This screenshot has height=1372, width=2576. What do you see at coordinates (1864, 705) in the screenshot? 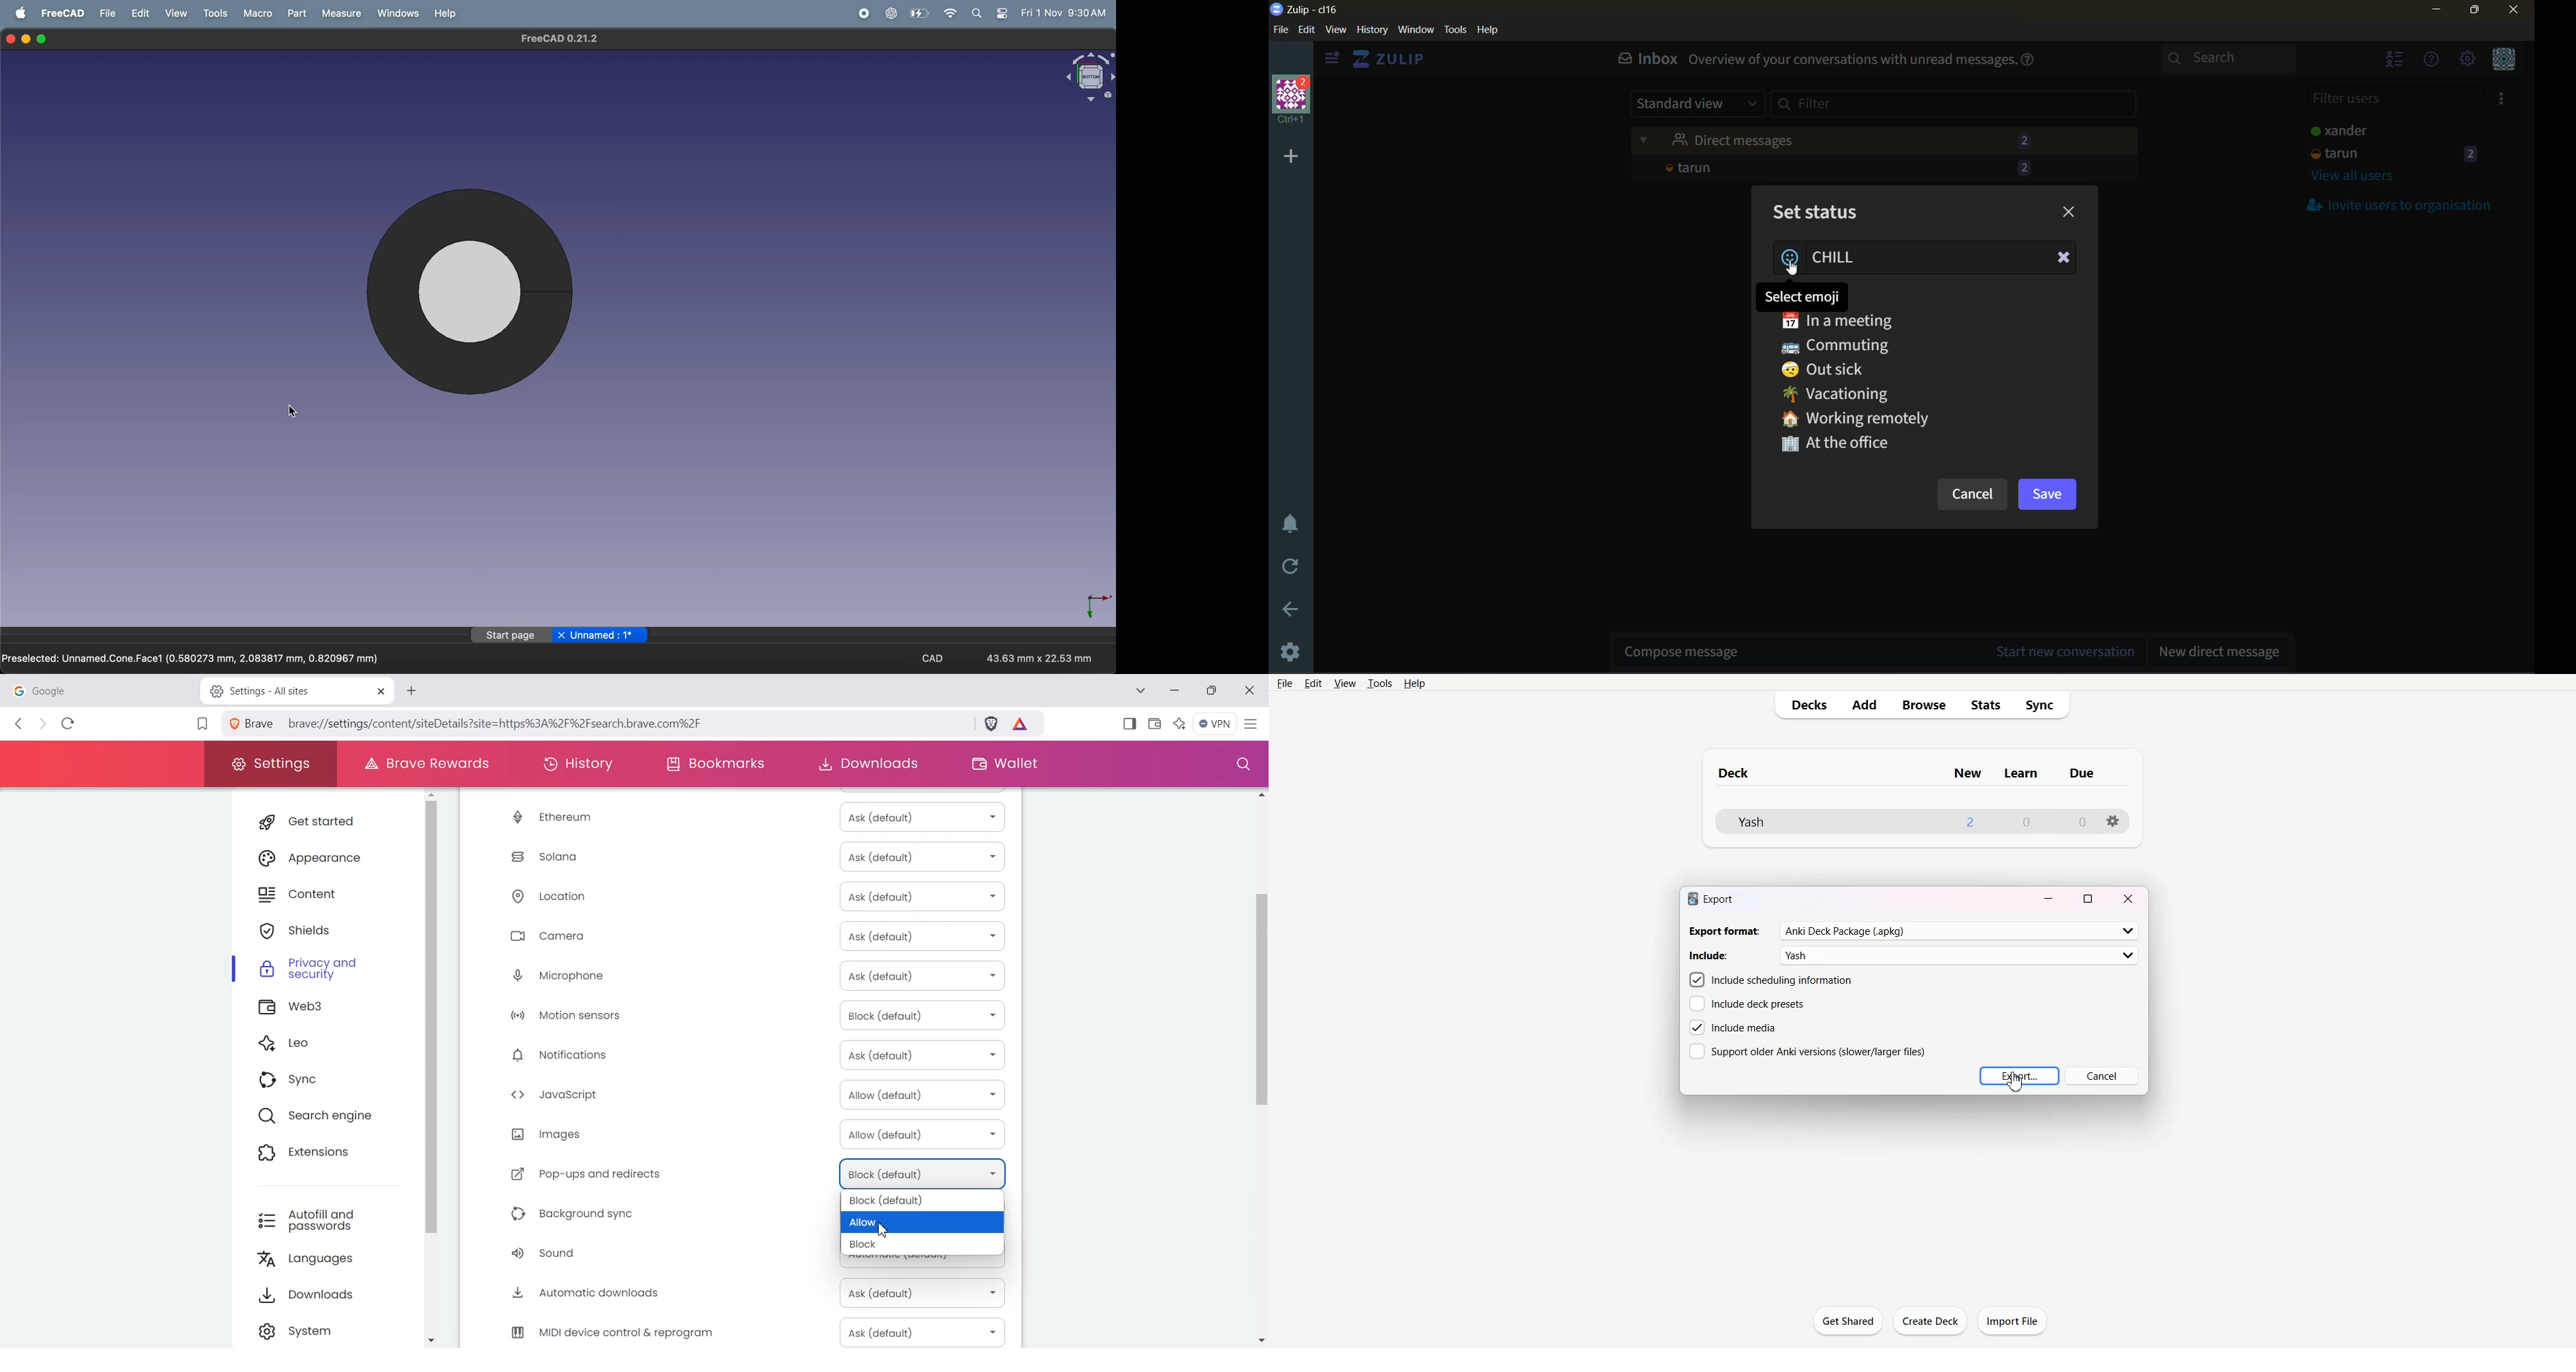
I see `Add` at bounding box center [1864, 705].